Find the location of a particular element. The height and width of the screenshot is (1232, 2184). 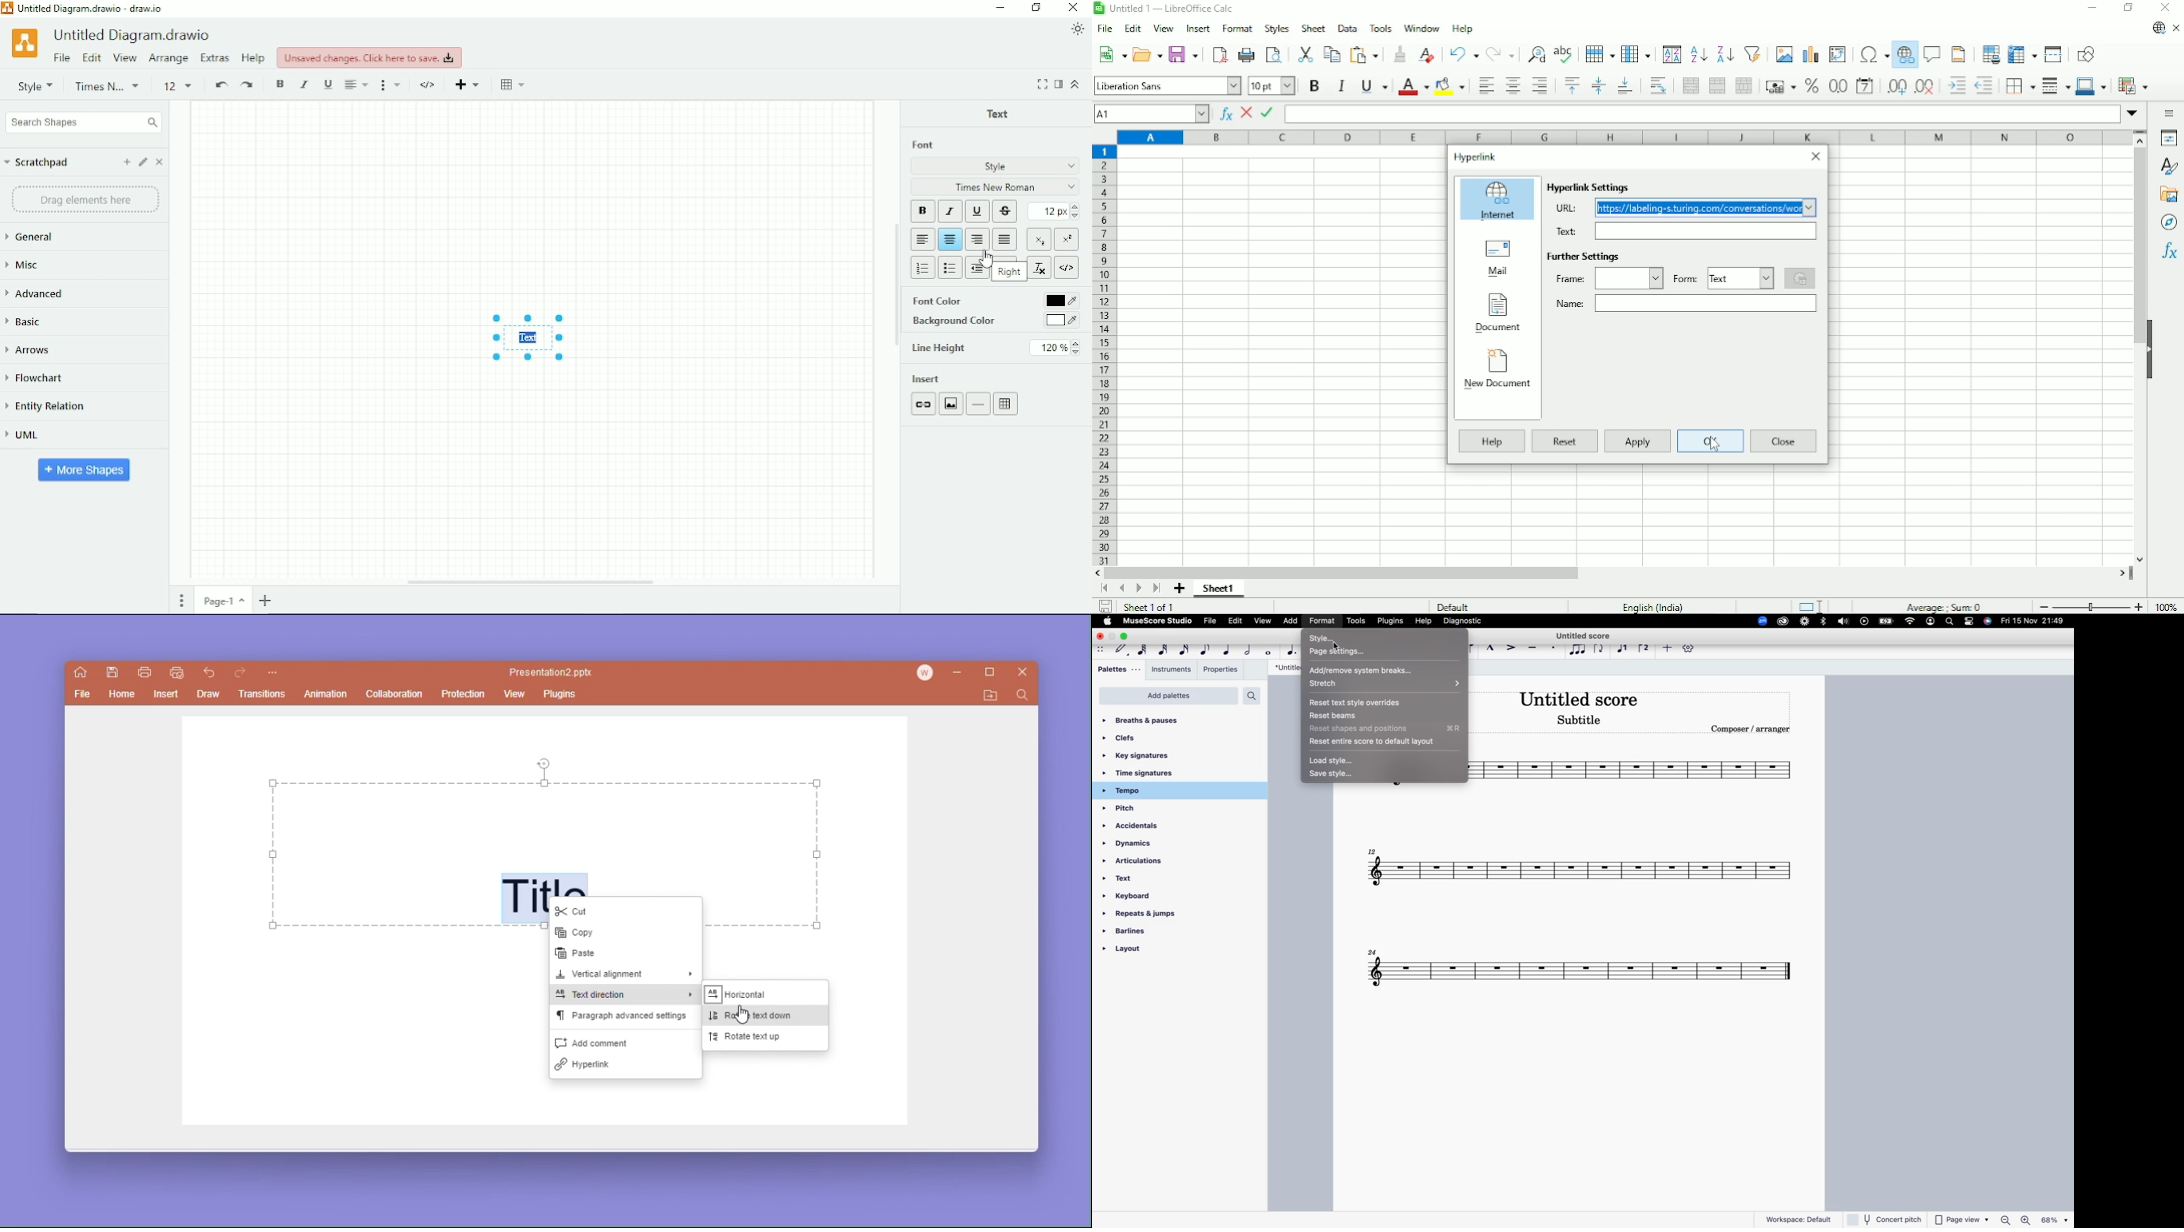

text is located at coordinates (1129, 882).